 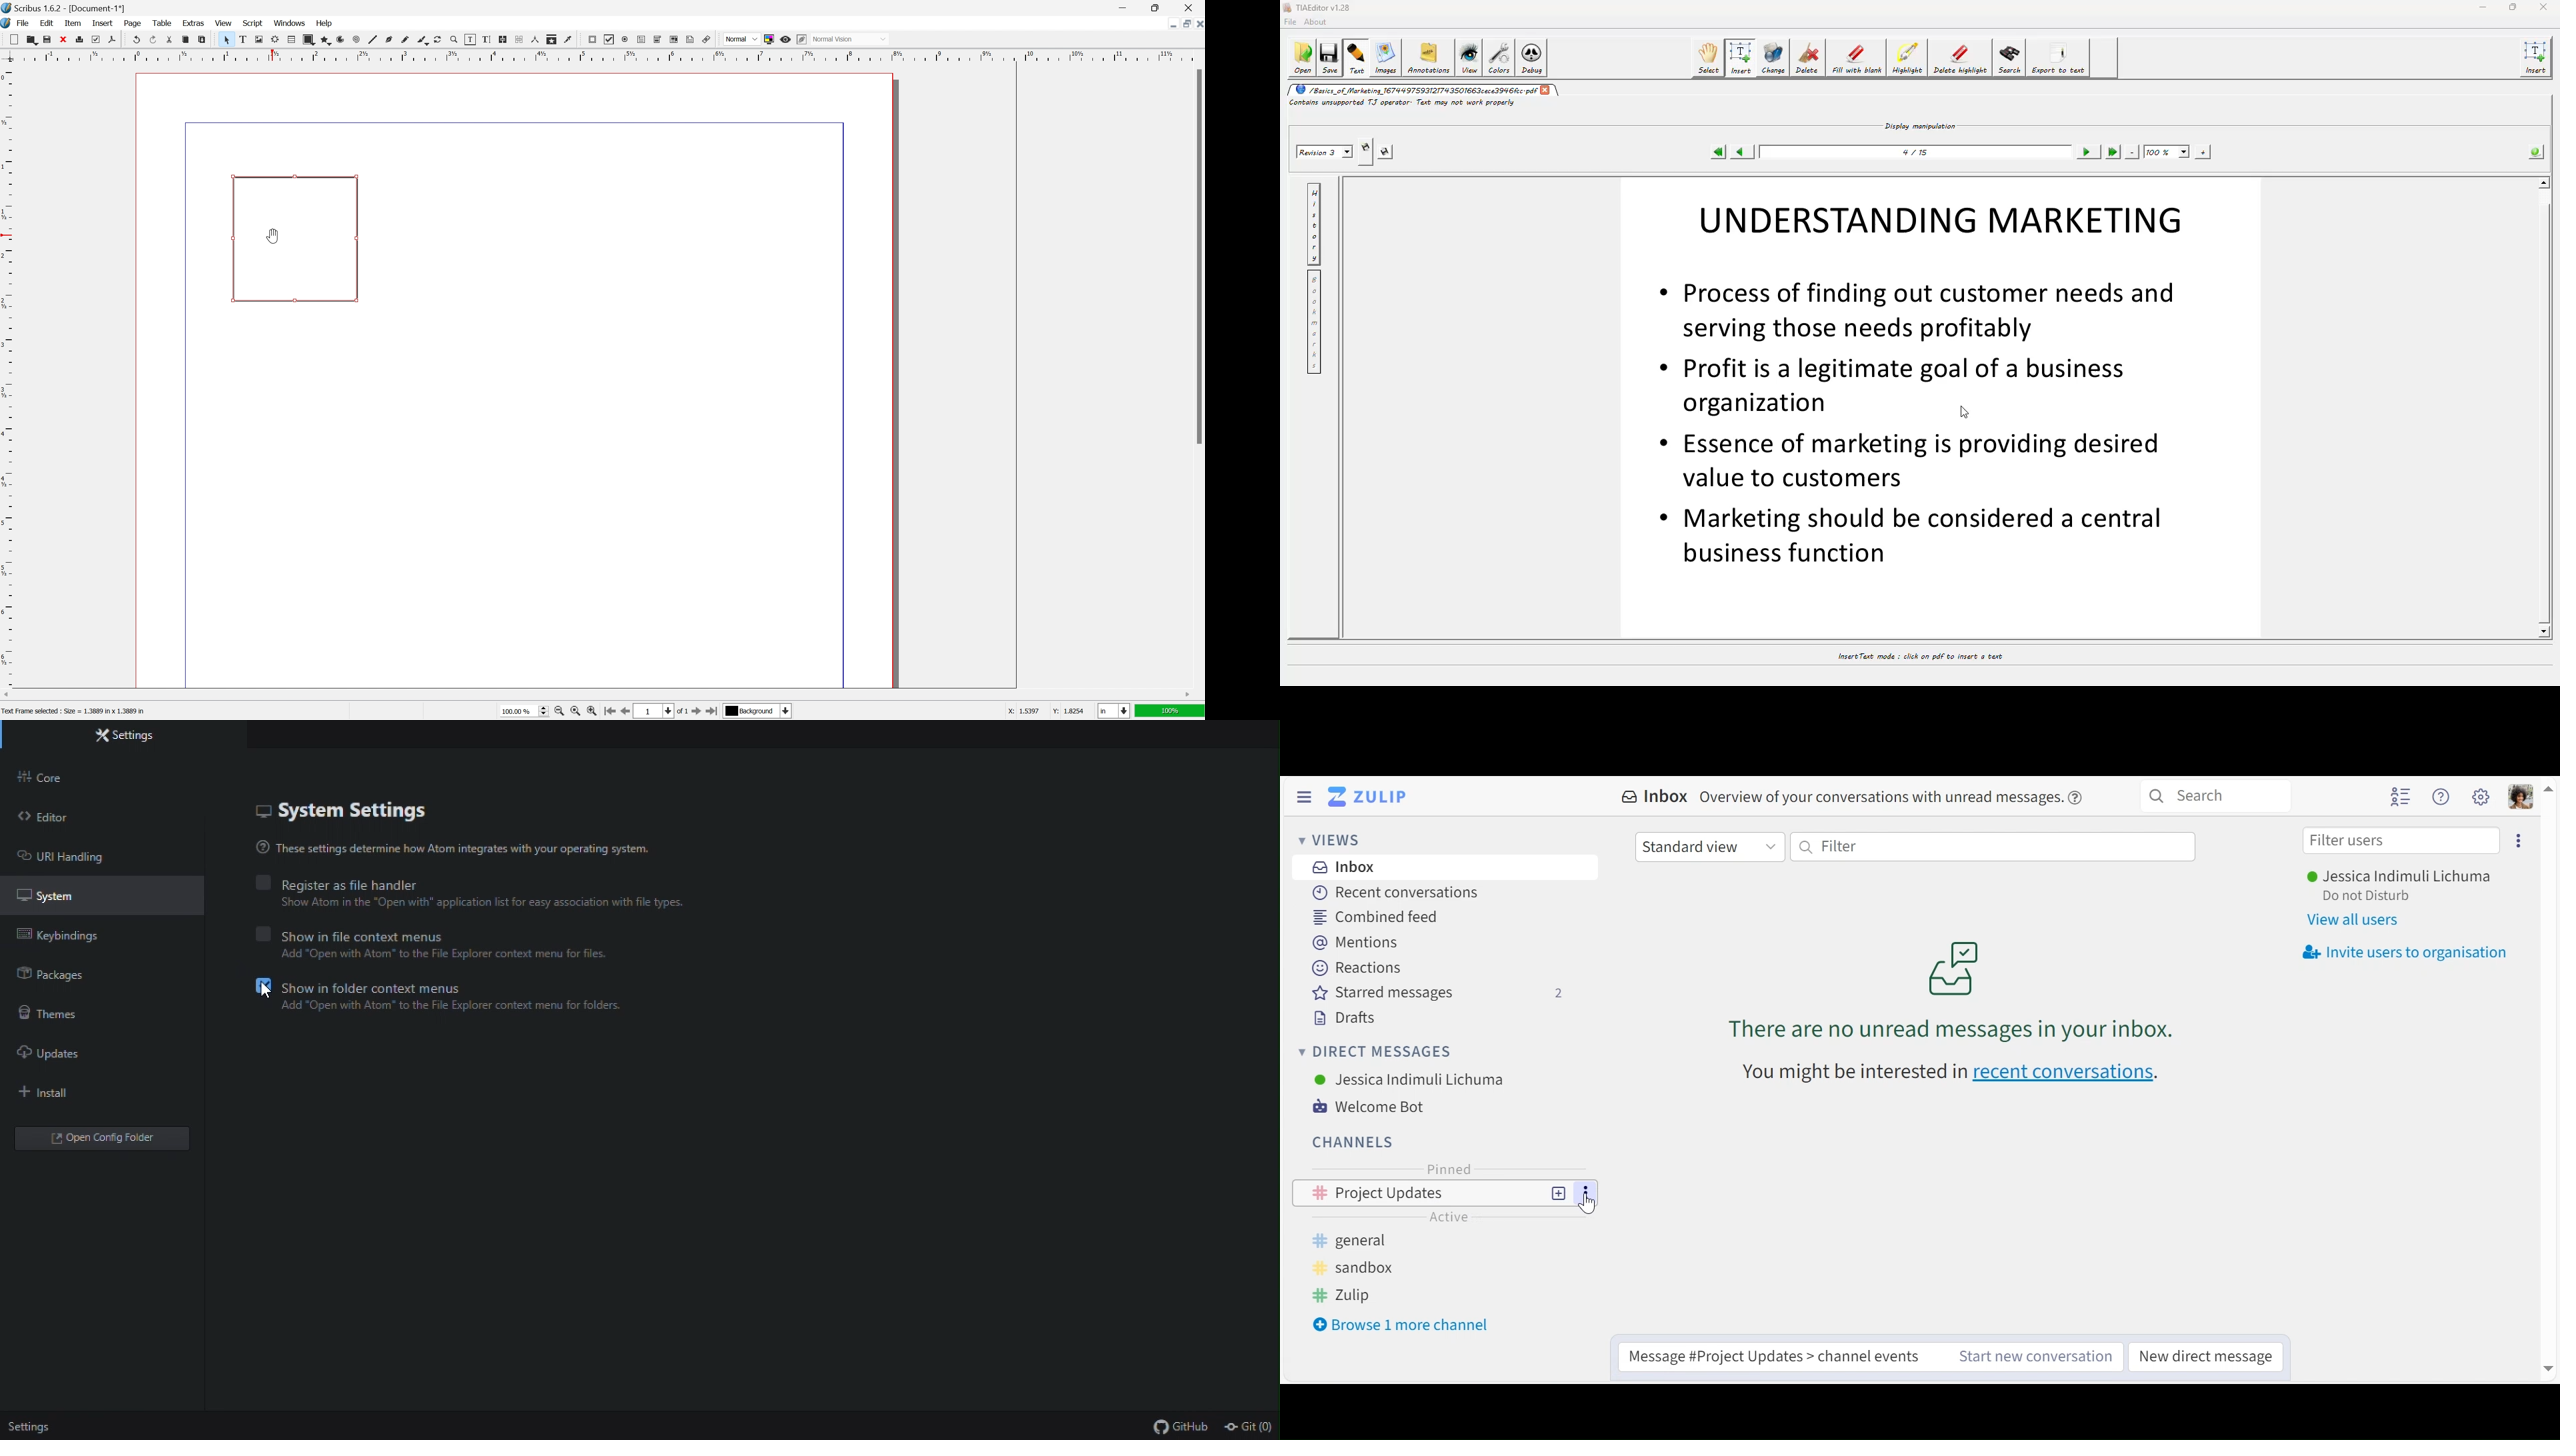 I want to click on Git Hub, so click(x=1171, y=1426).